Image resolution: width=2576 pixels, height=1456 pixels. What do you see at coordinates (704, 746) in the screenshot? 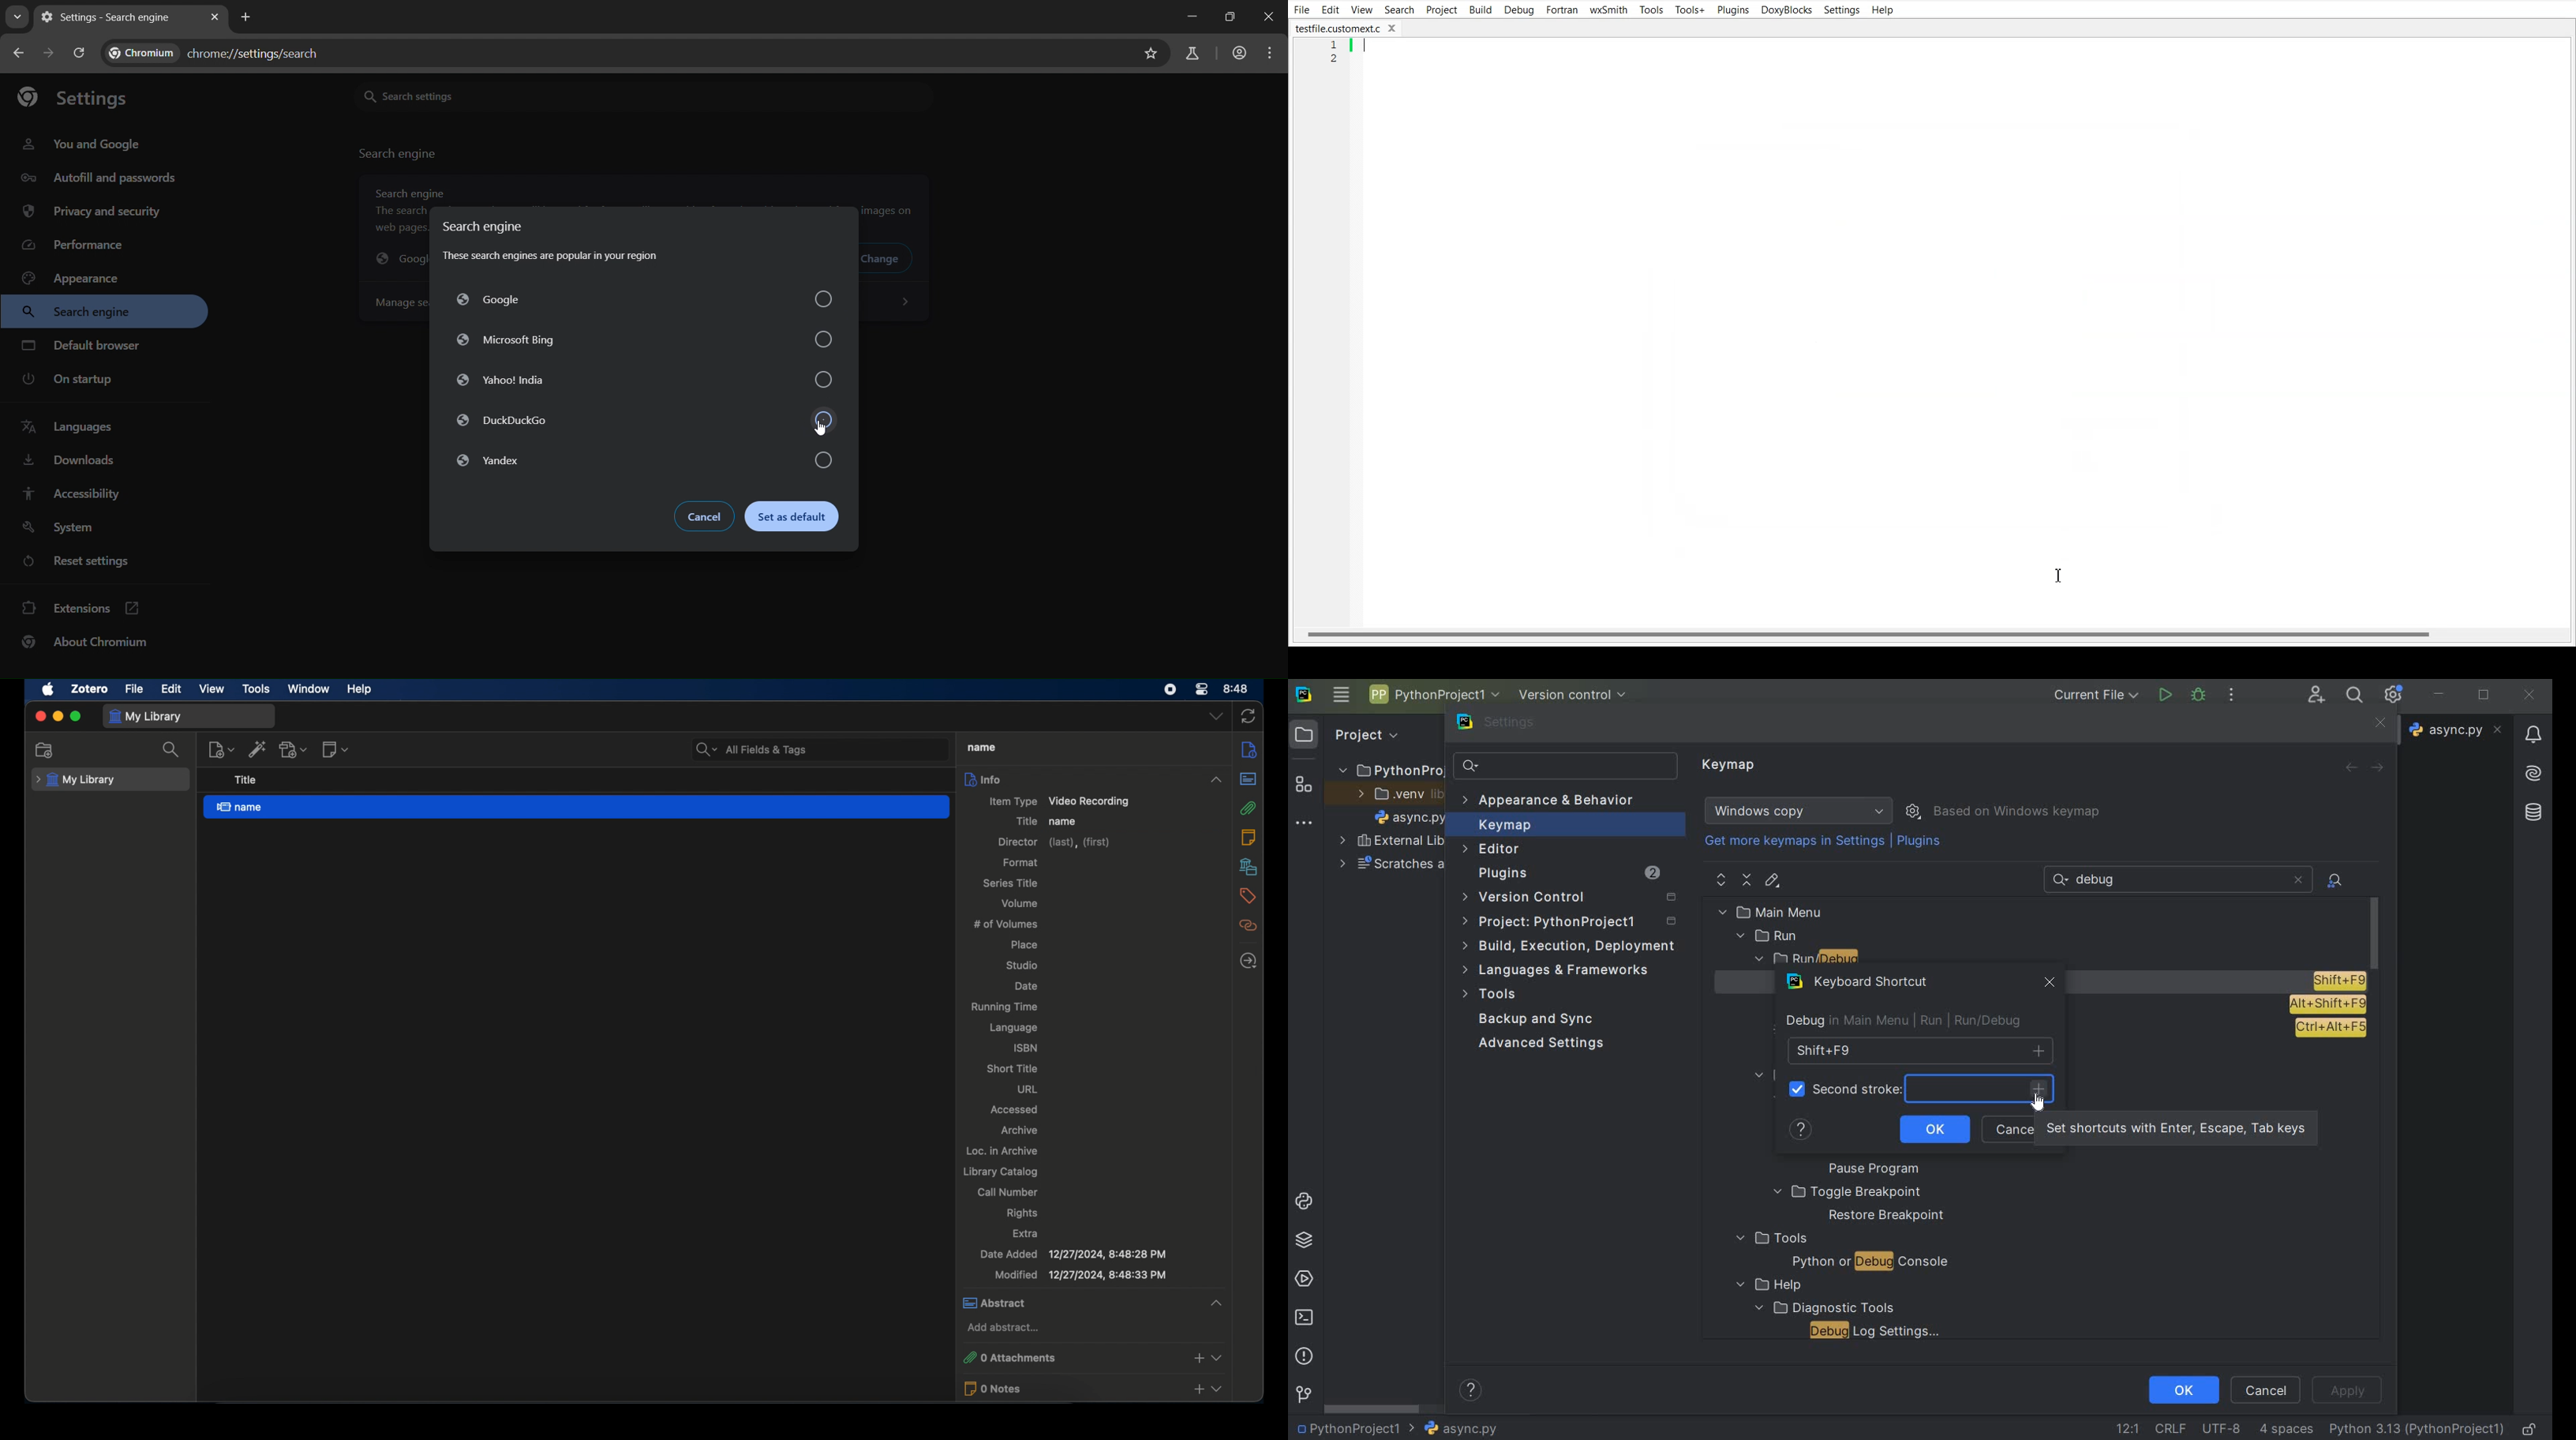
I see `search dropdown` at bounding box center [704, 746].